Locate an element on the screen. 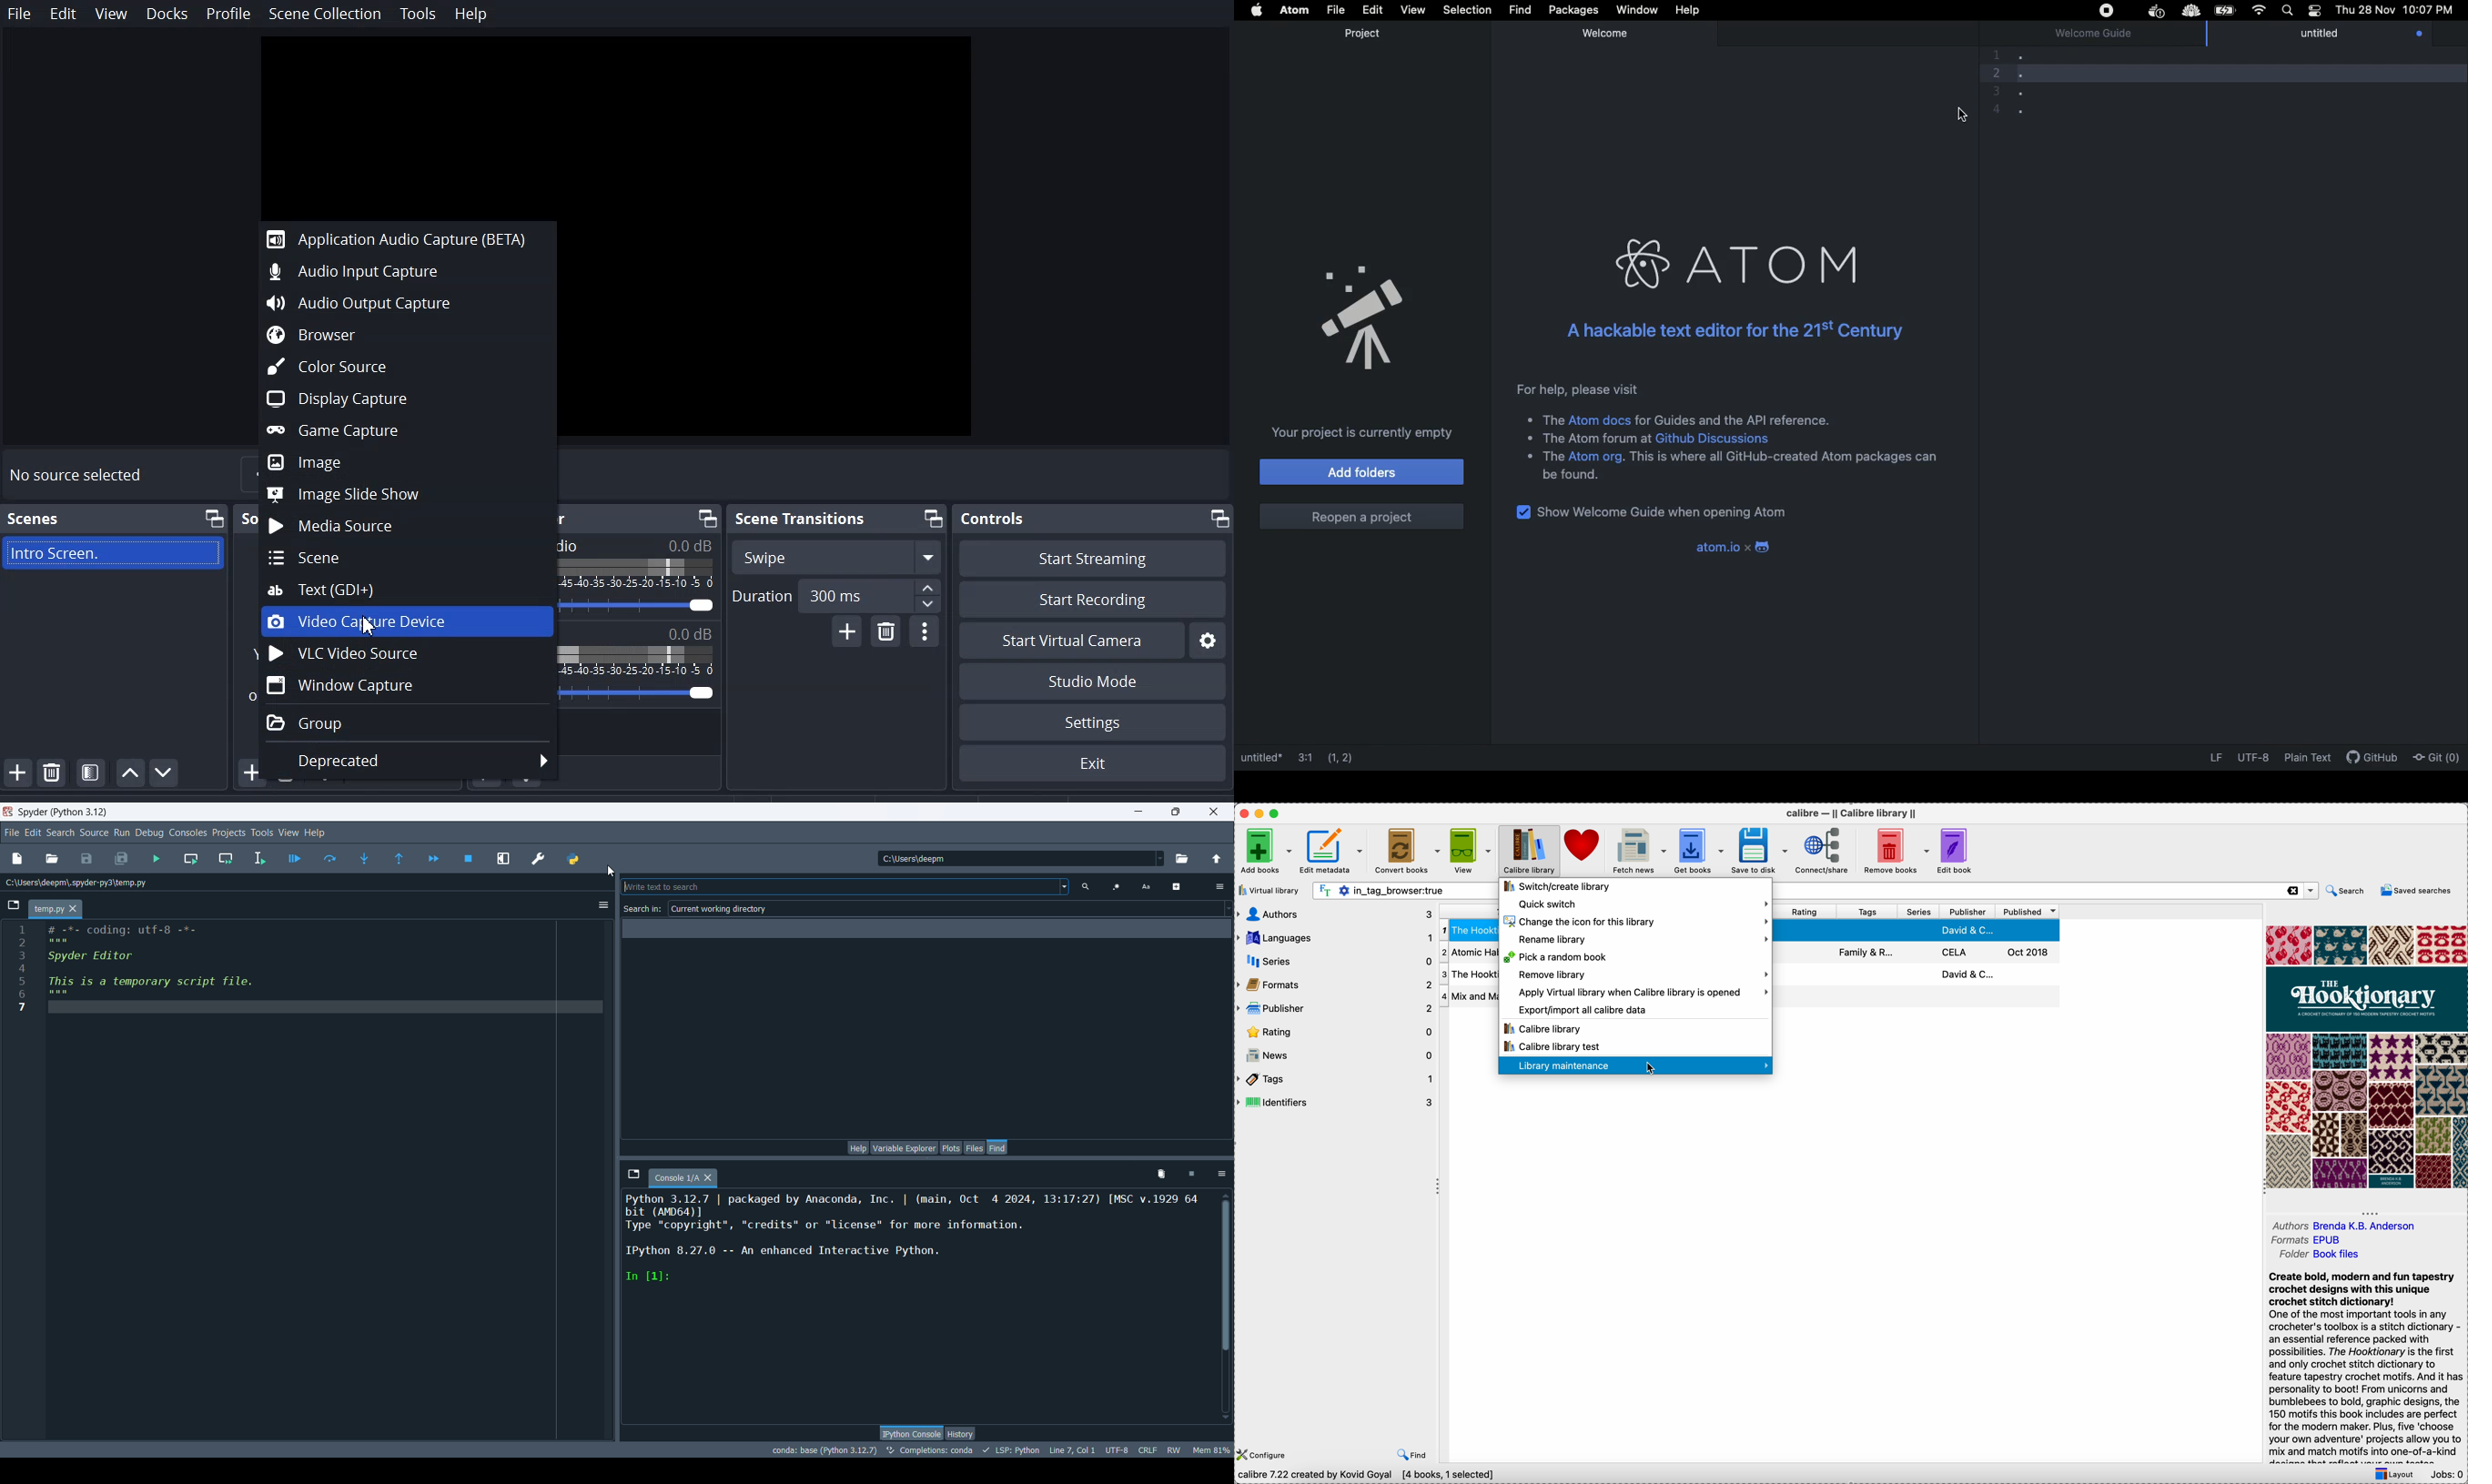 This screenshot has width=2492, height=1484. layout is located at coordinates (2398, 1474).